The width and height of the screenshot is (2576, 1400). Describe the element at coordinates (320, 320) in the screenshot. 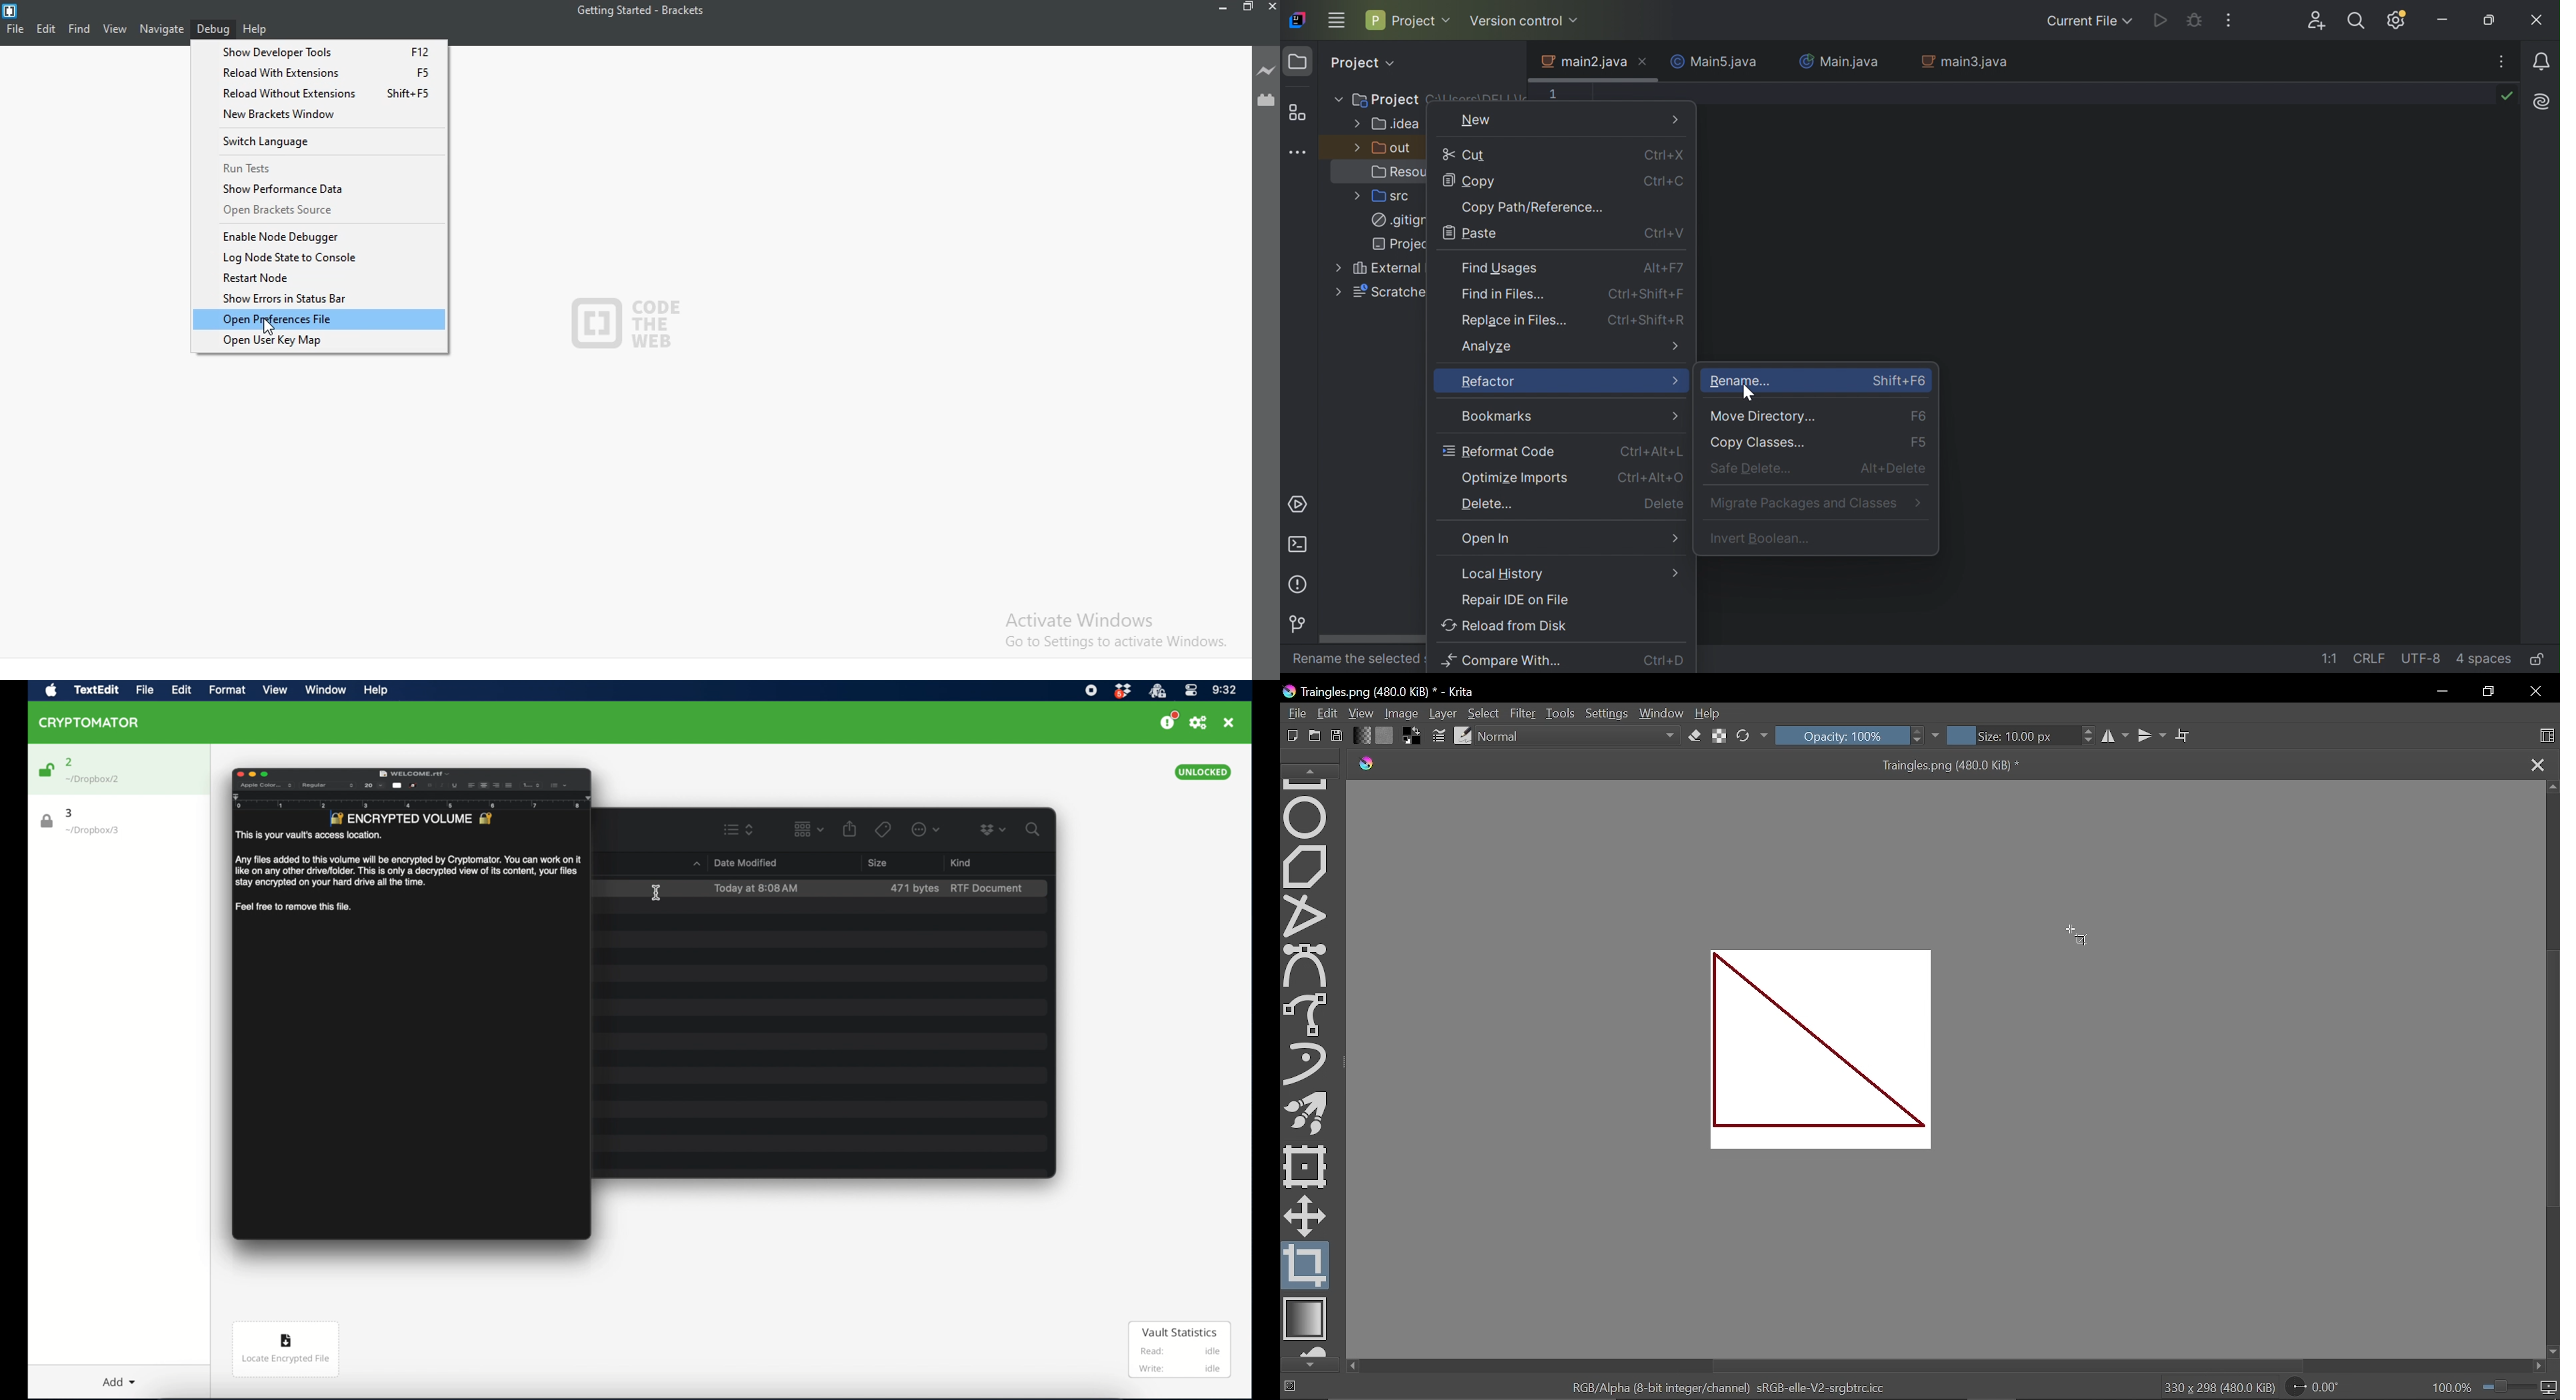

I see `open prefences file` at that location.